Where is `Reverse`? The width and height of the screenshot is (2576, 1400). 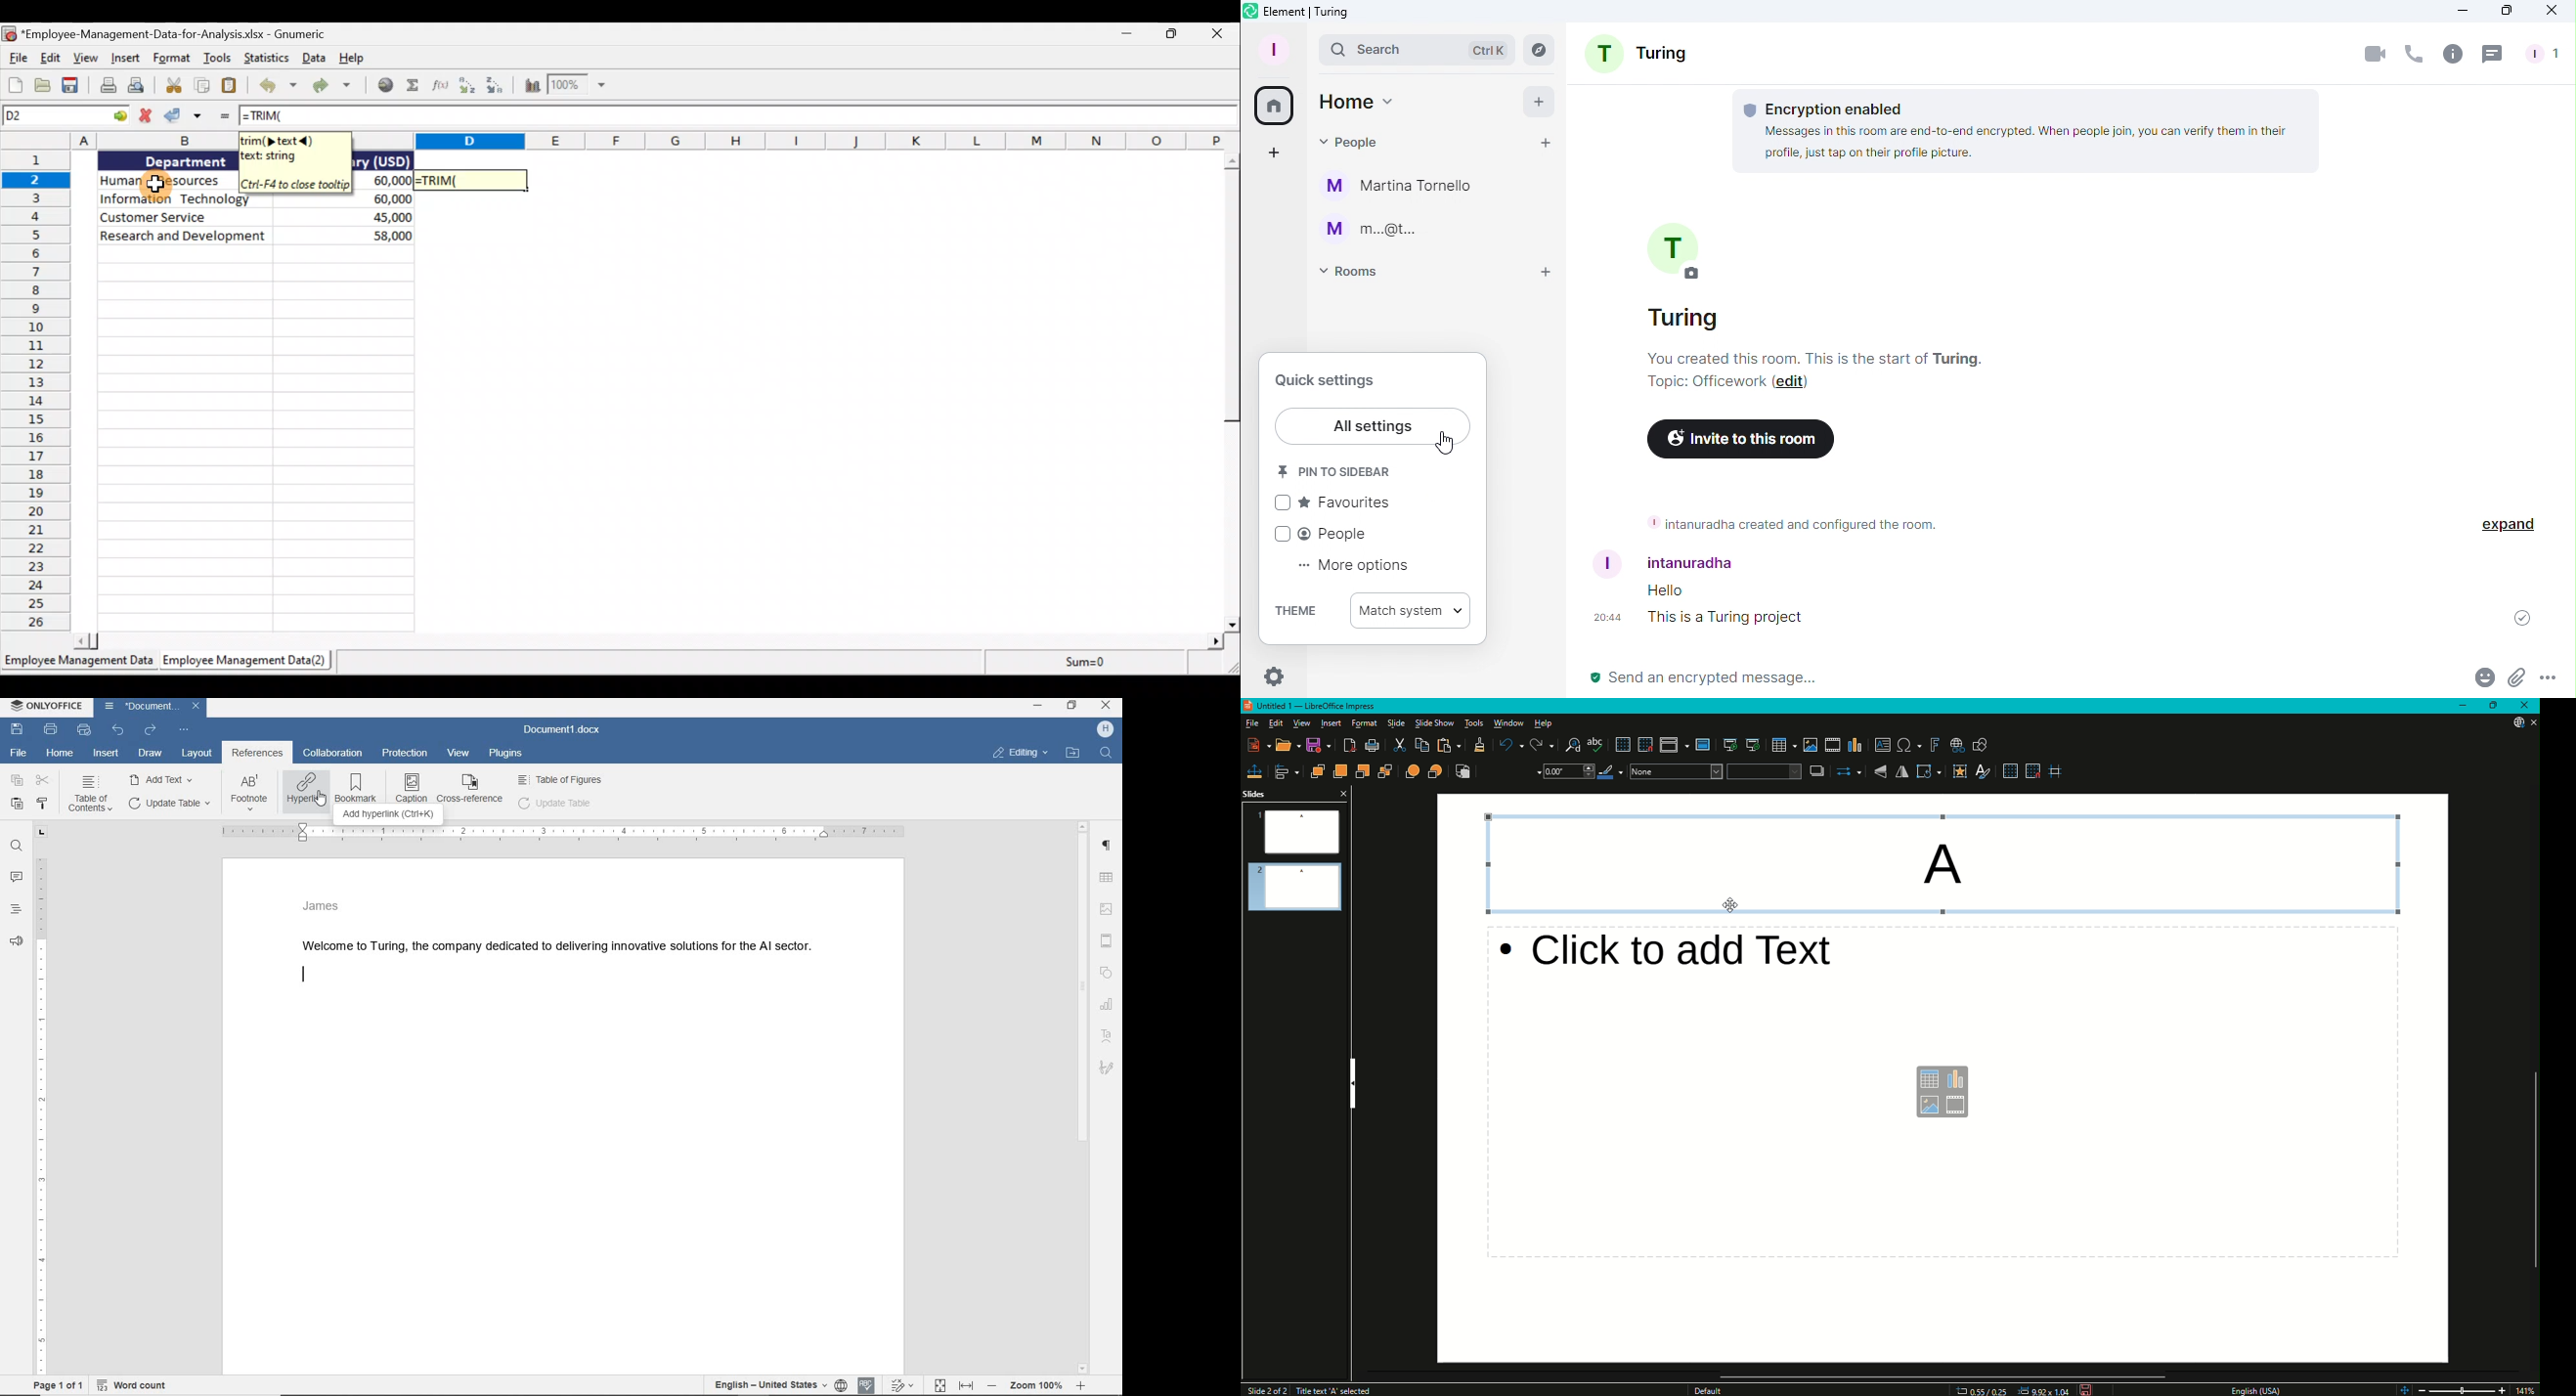 Reverse is located at coordinates (1462, 773).